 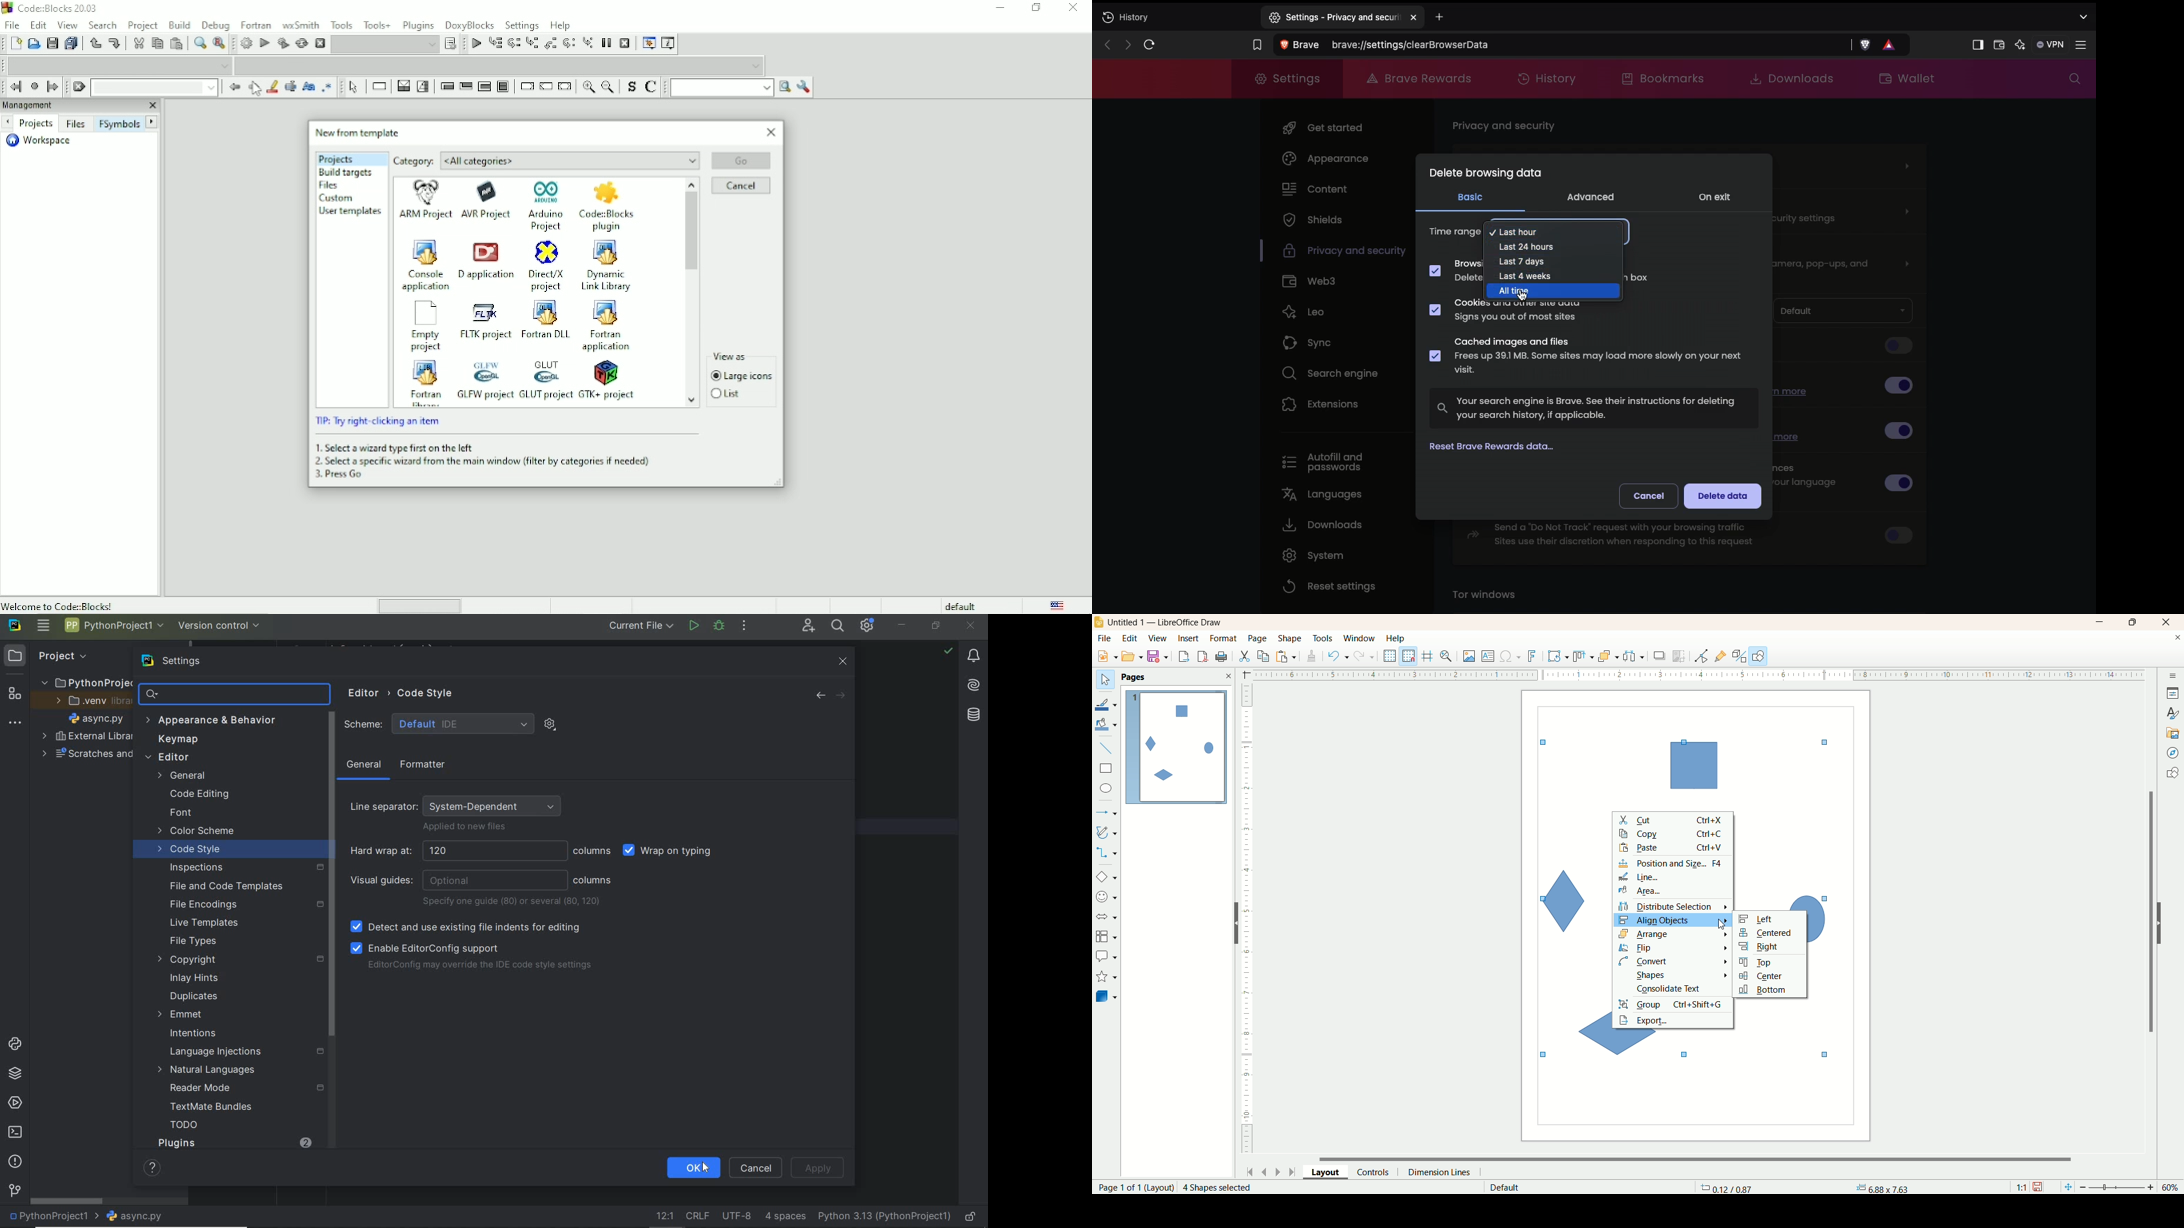 I want to click on Paste, so click(x=177, y=44).